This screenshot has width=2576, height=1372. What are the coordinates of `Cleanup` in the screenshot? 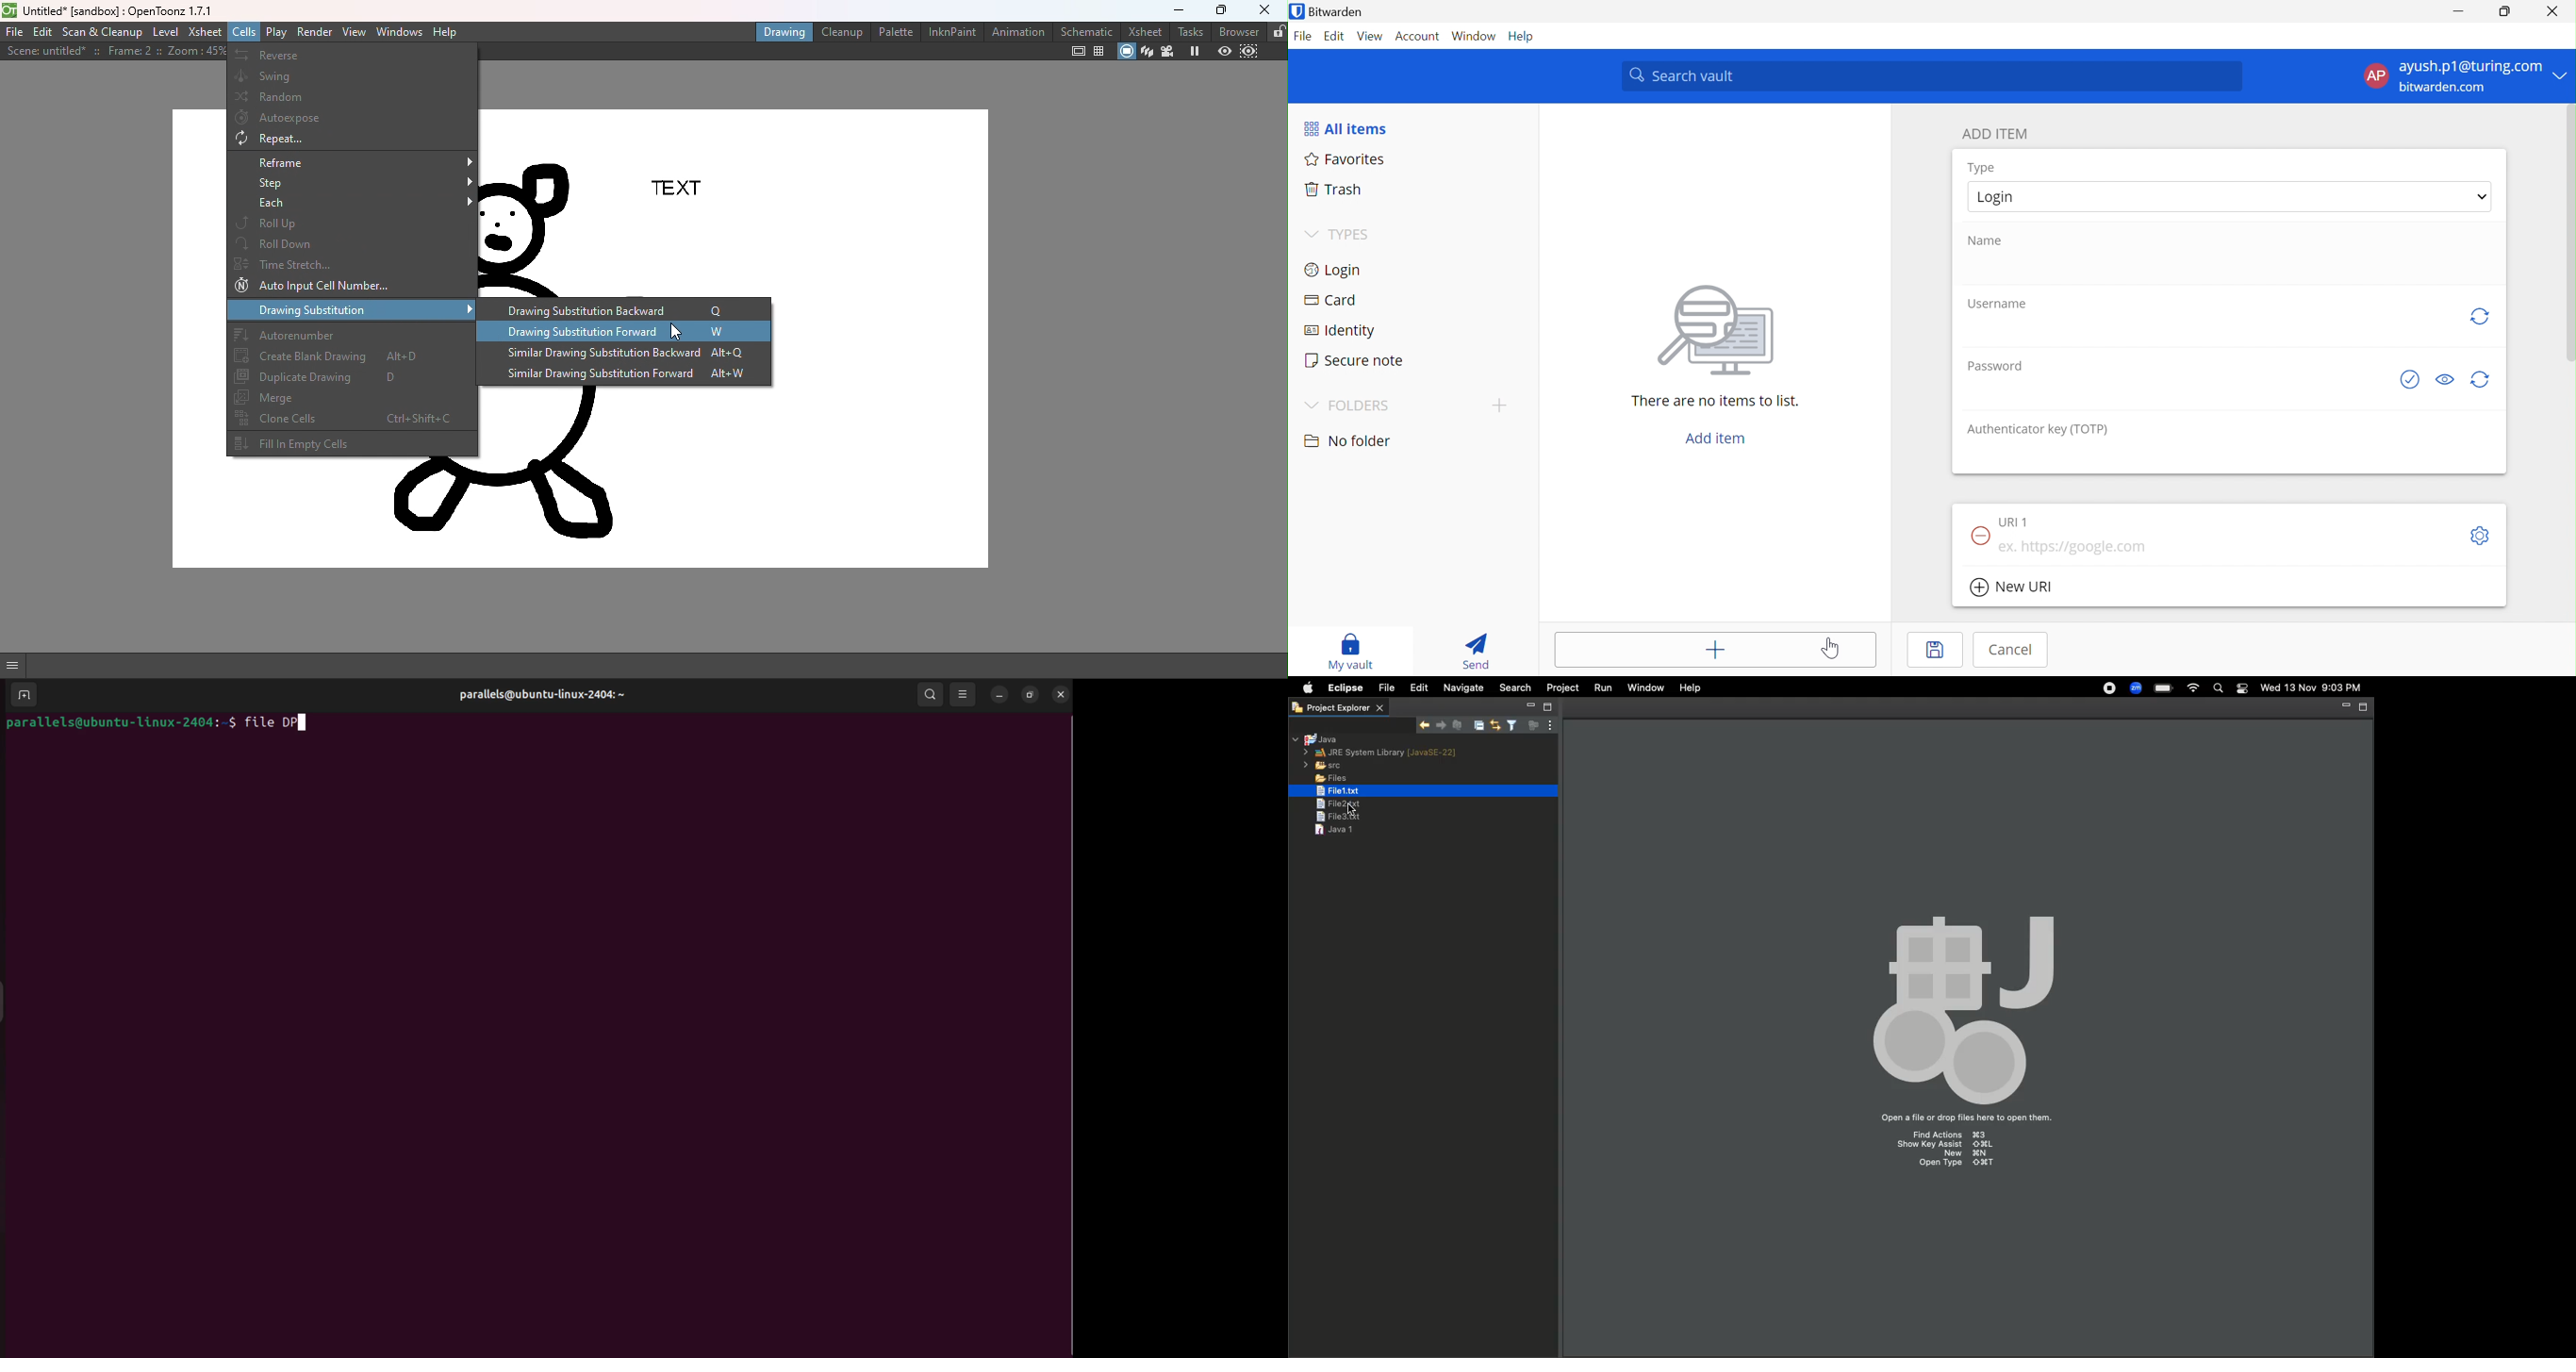 It's located at (840, 32).